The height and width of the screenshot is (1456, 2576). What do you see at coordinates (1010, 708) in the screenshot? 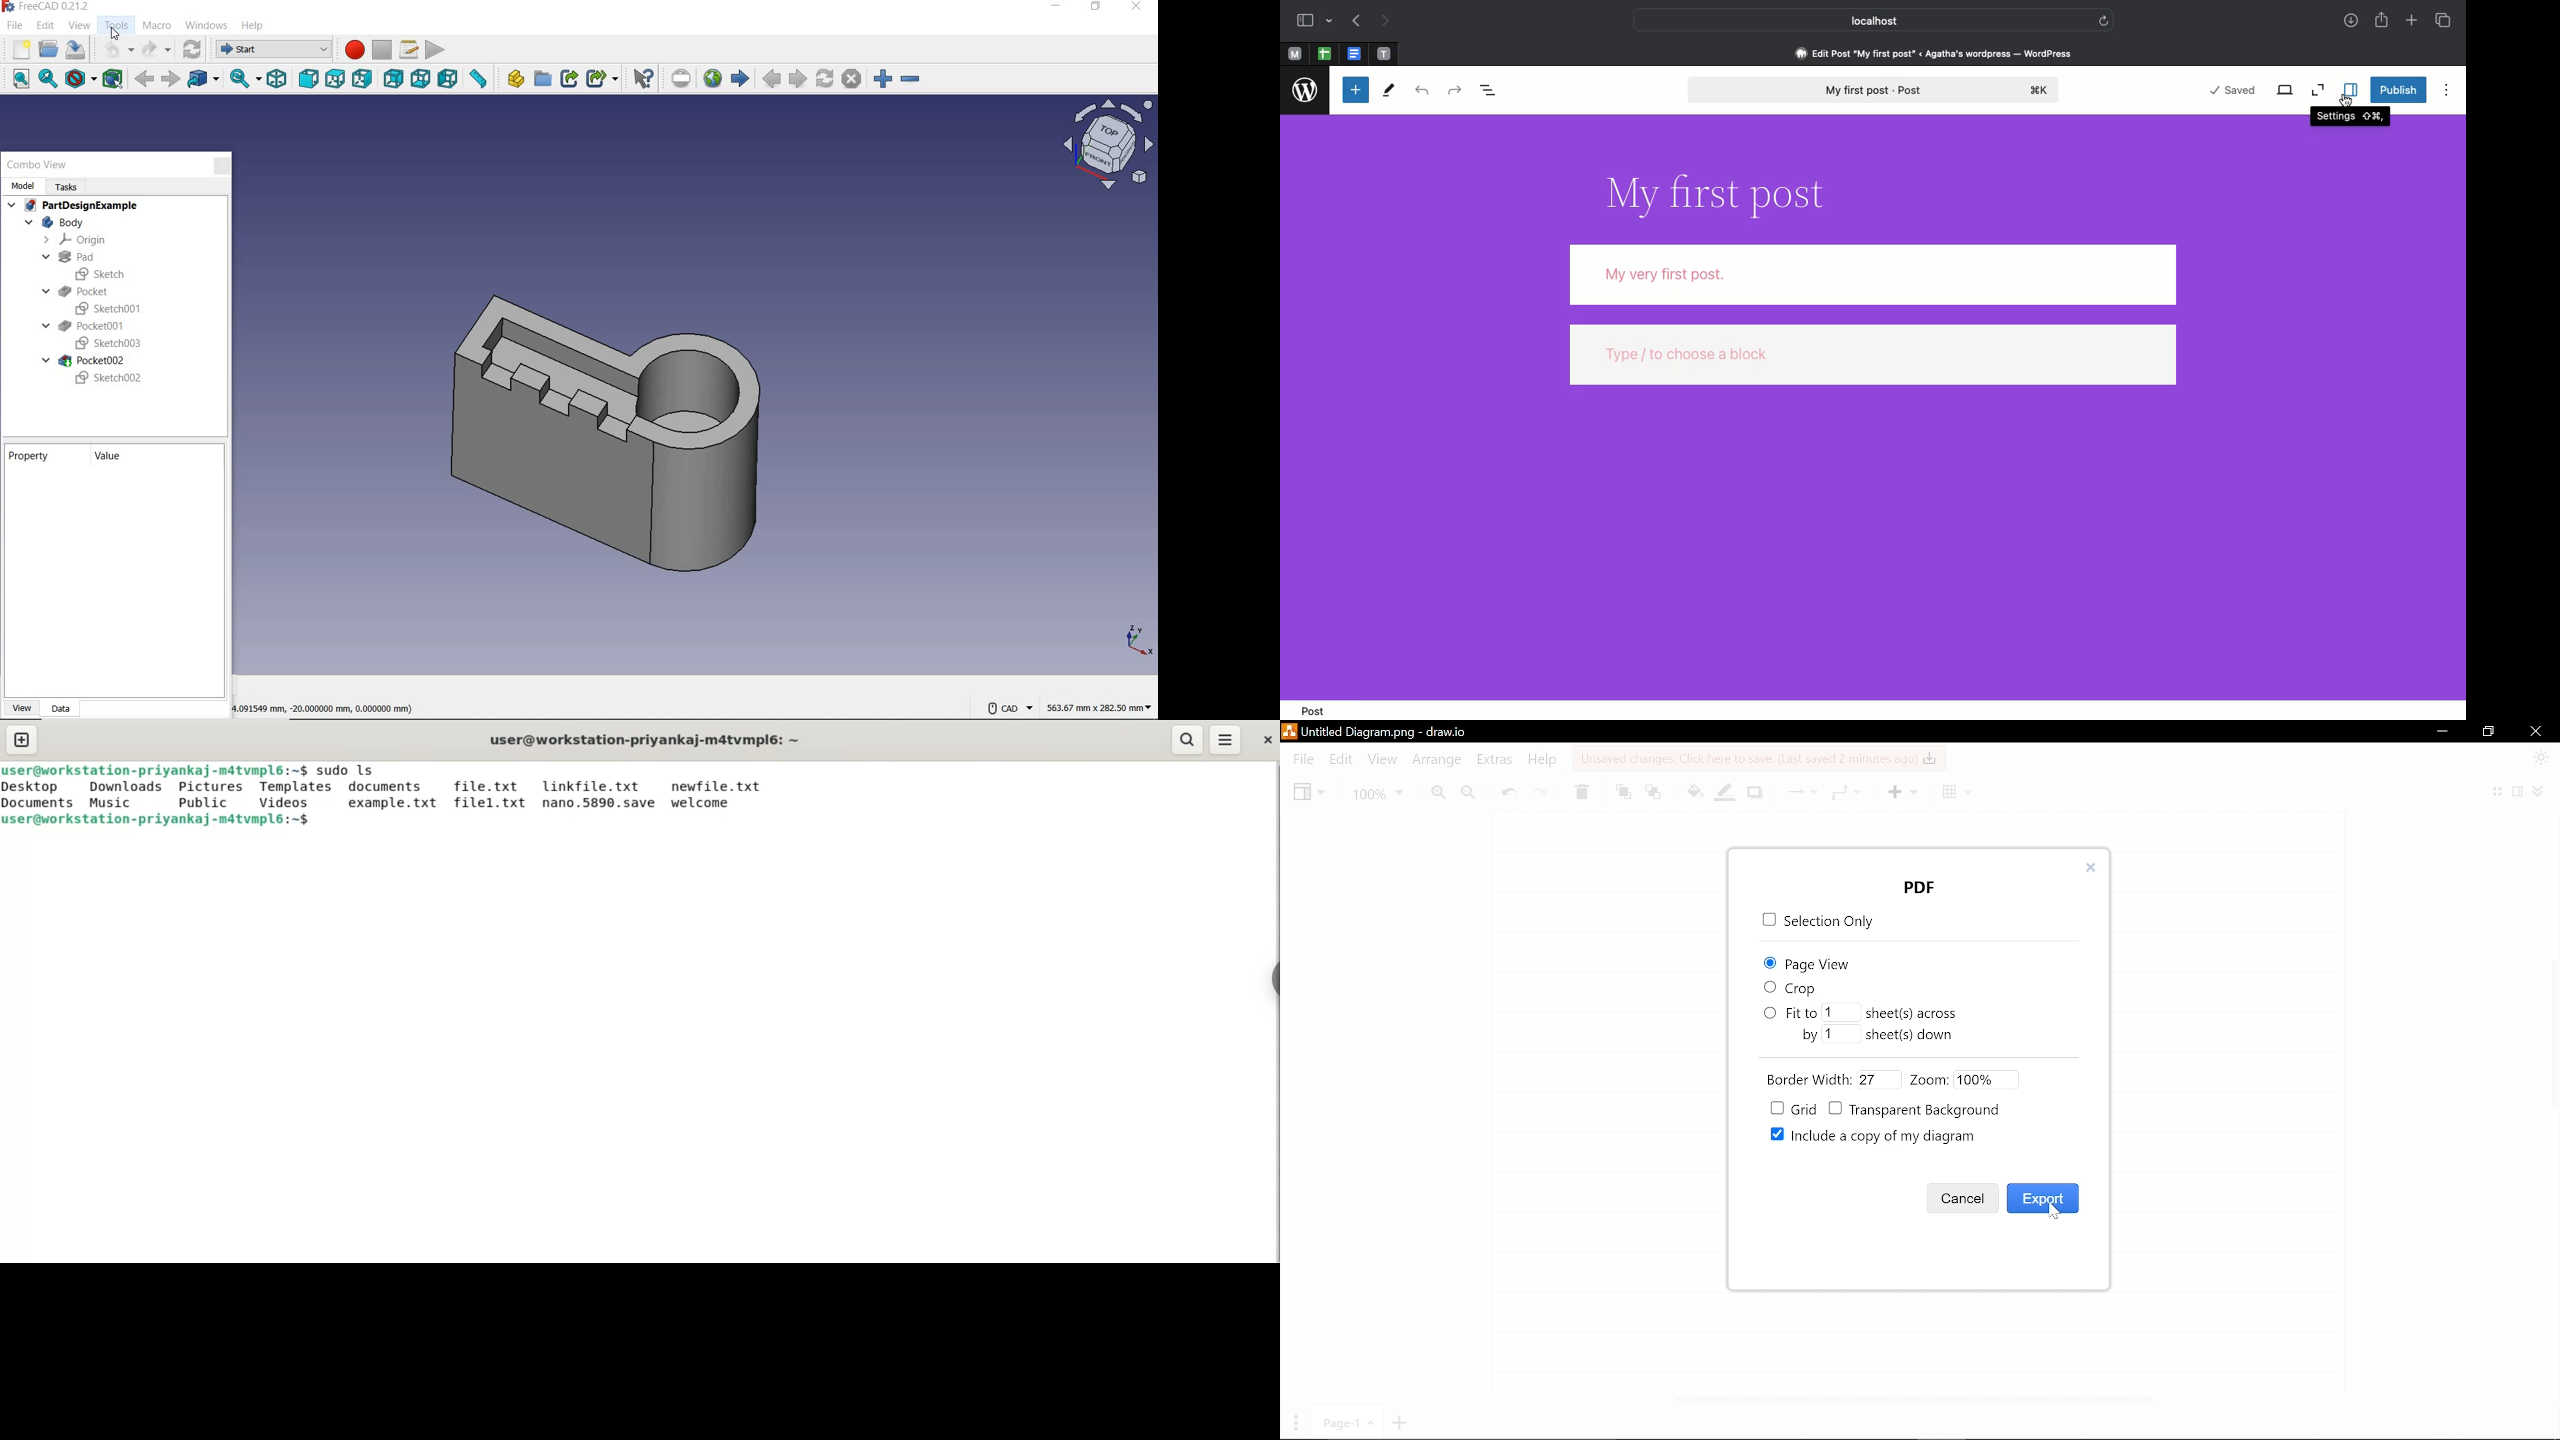
I see `CAD navigation style` at bounding box center [1010, 708].